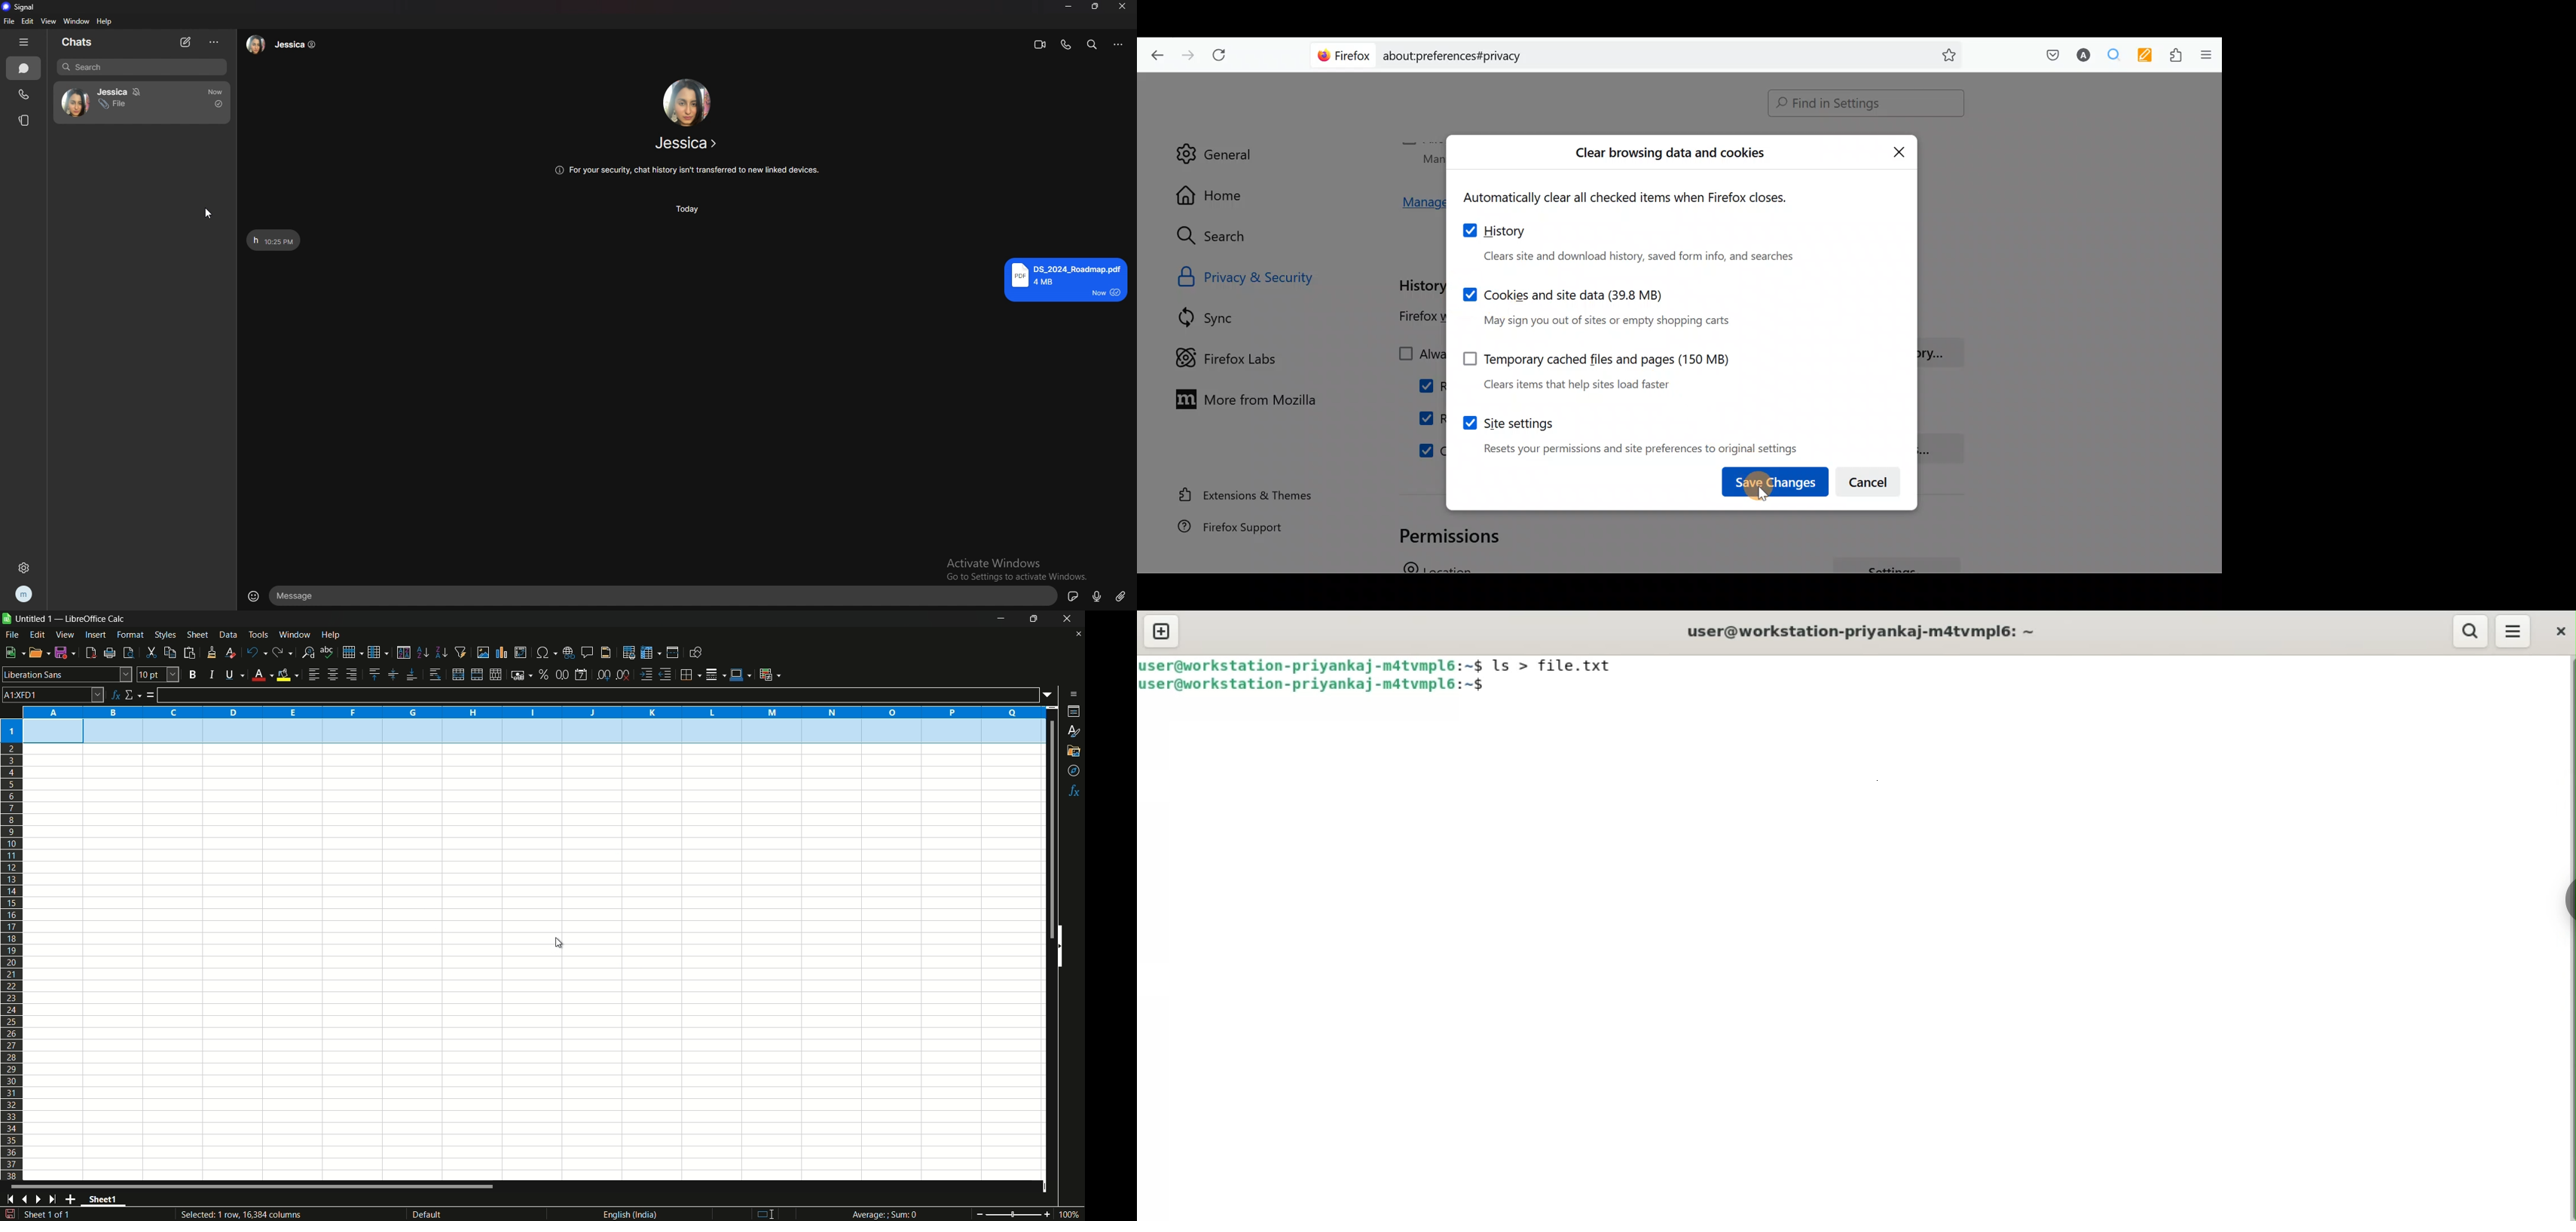  I want to click on save, so click(66, 653).